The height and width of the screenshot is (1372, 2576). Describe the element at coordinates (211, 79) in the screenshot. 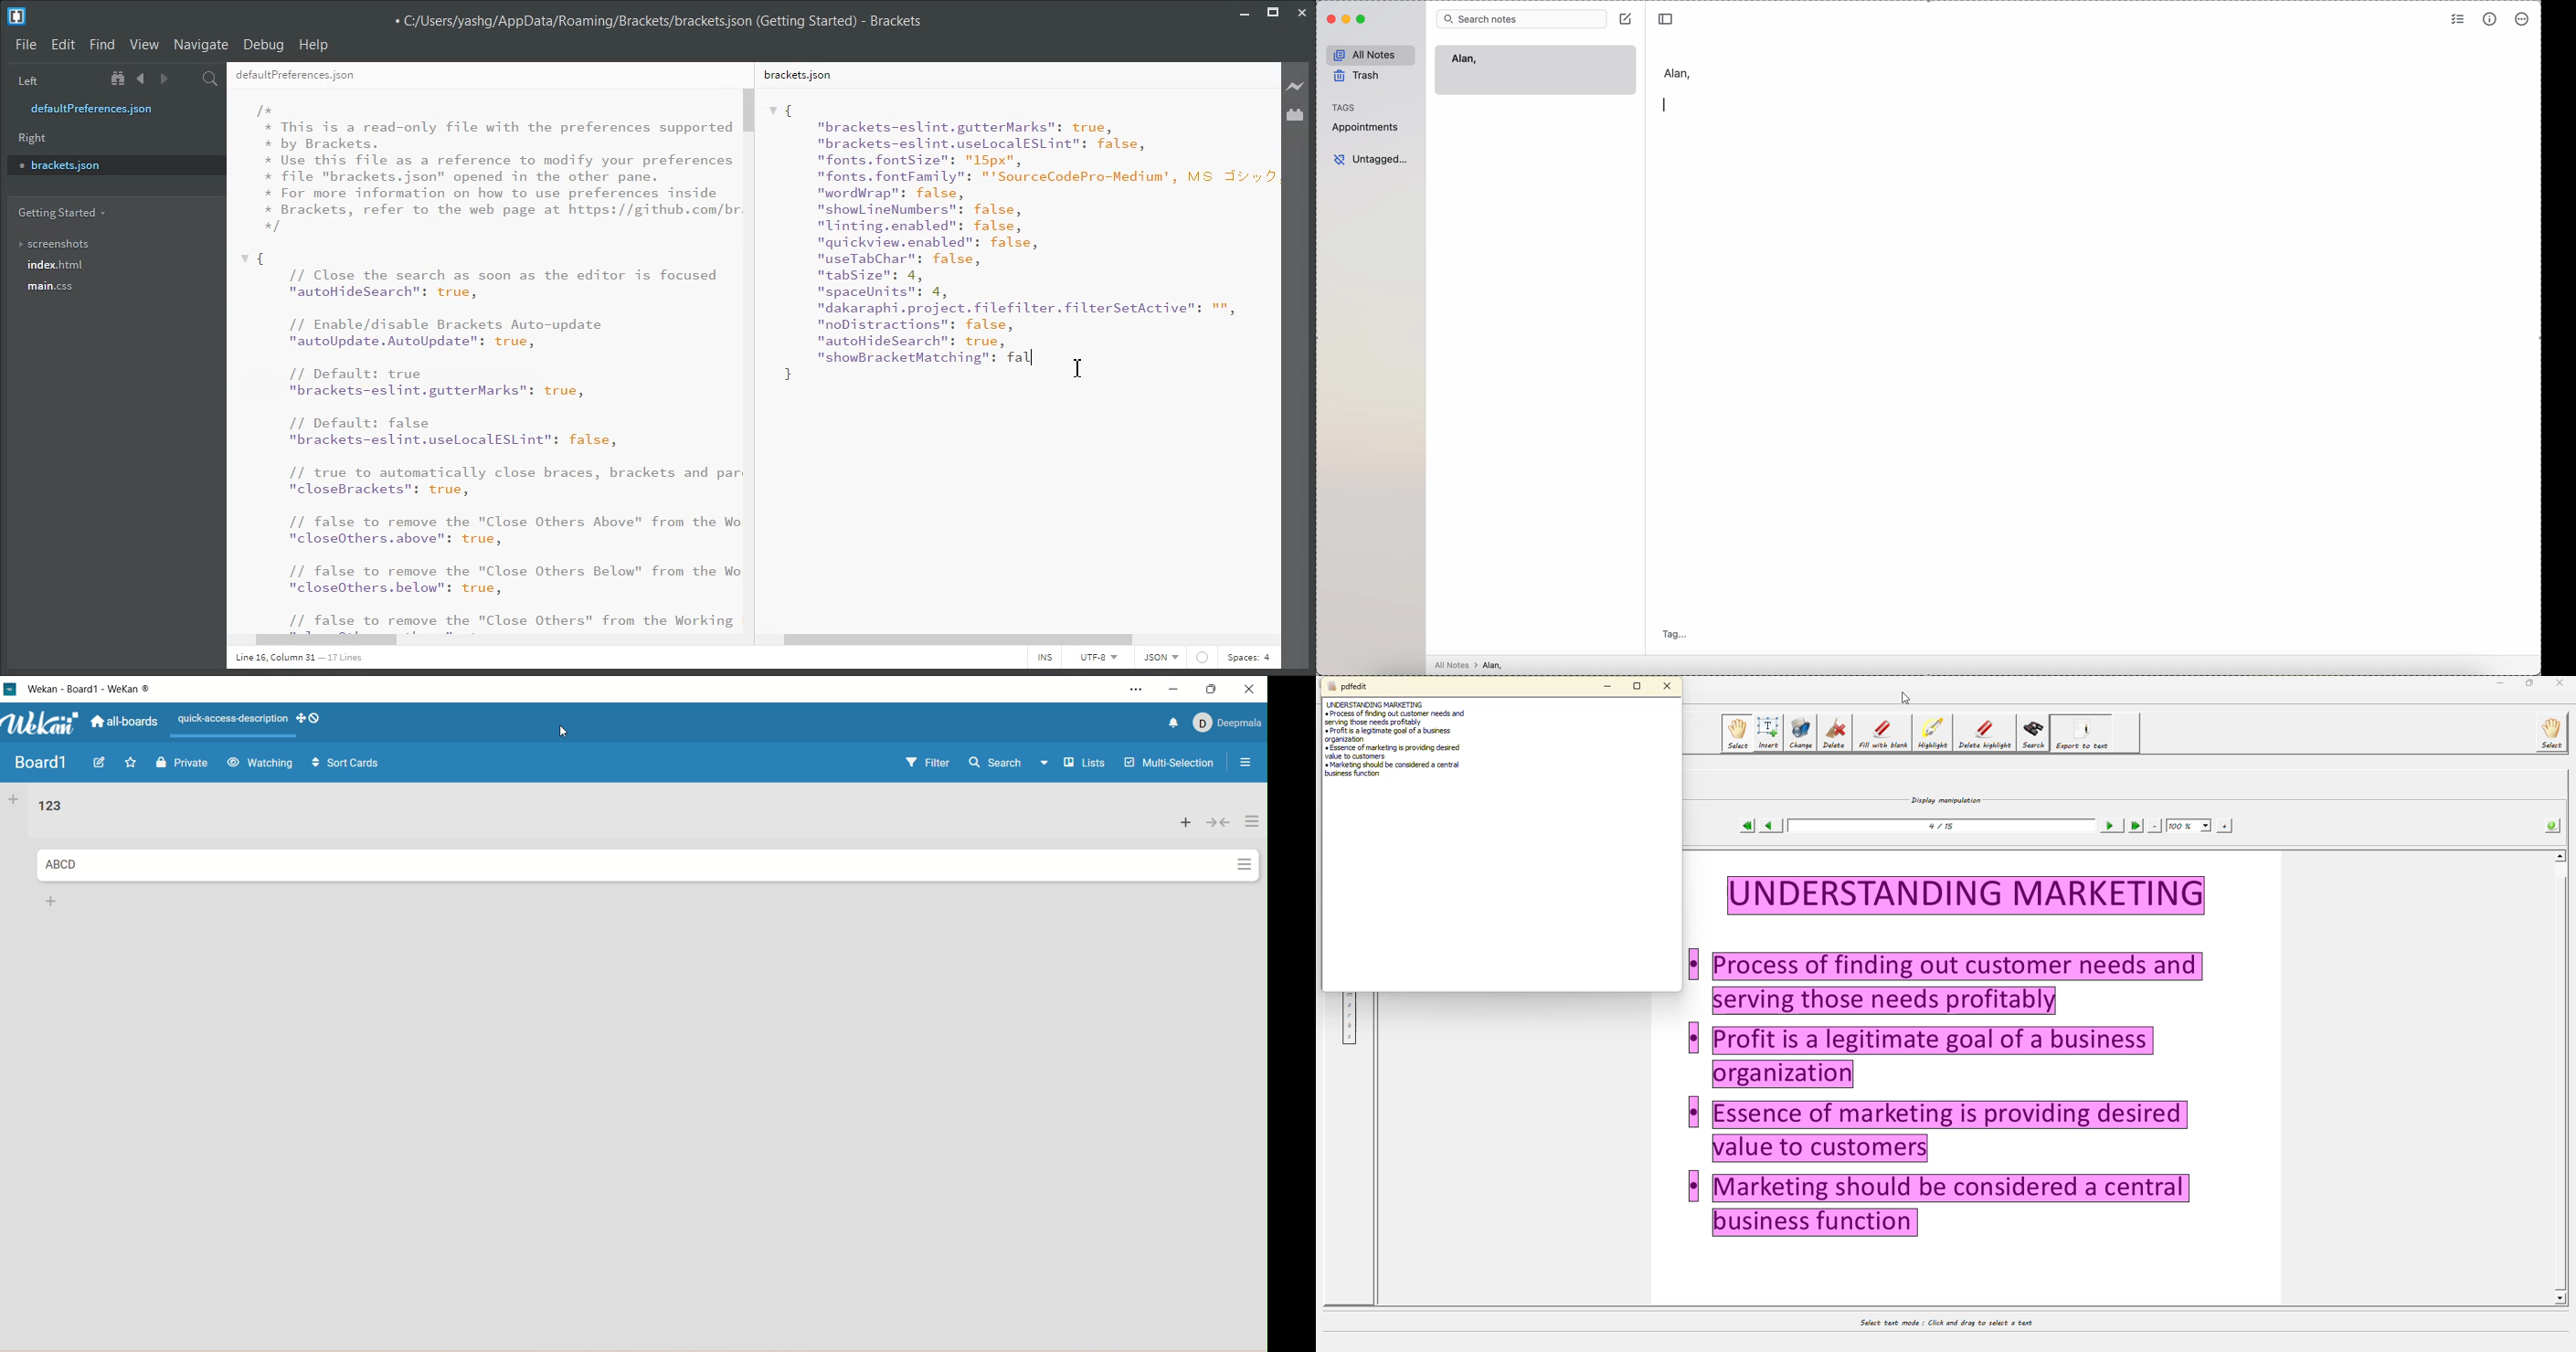

I see `Find in files` at that location.